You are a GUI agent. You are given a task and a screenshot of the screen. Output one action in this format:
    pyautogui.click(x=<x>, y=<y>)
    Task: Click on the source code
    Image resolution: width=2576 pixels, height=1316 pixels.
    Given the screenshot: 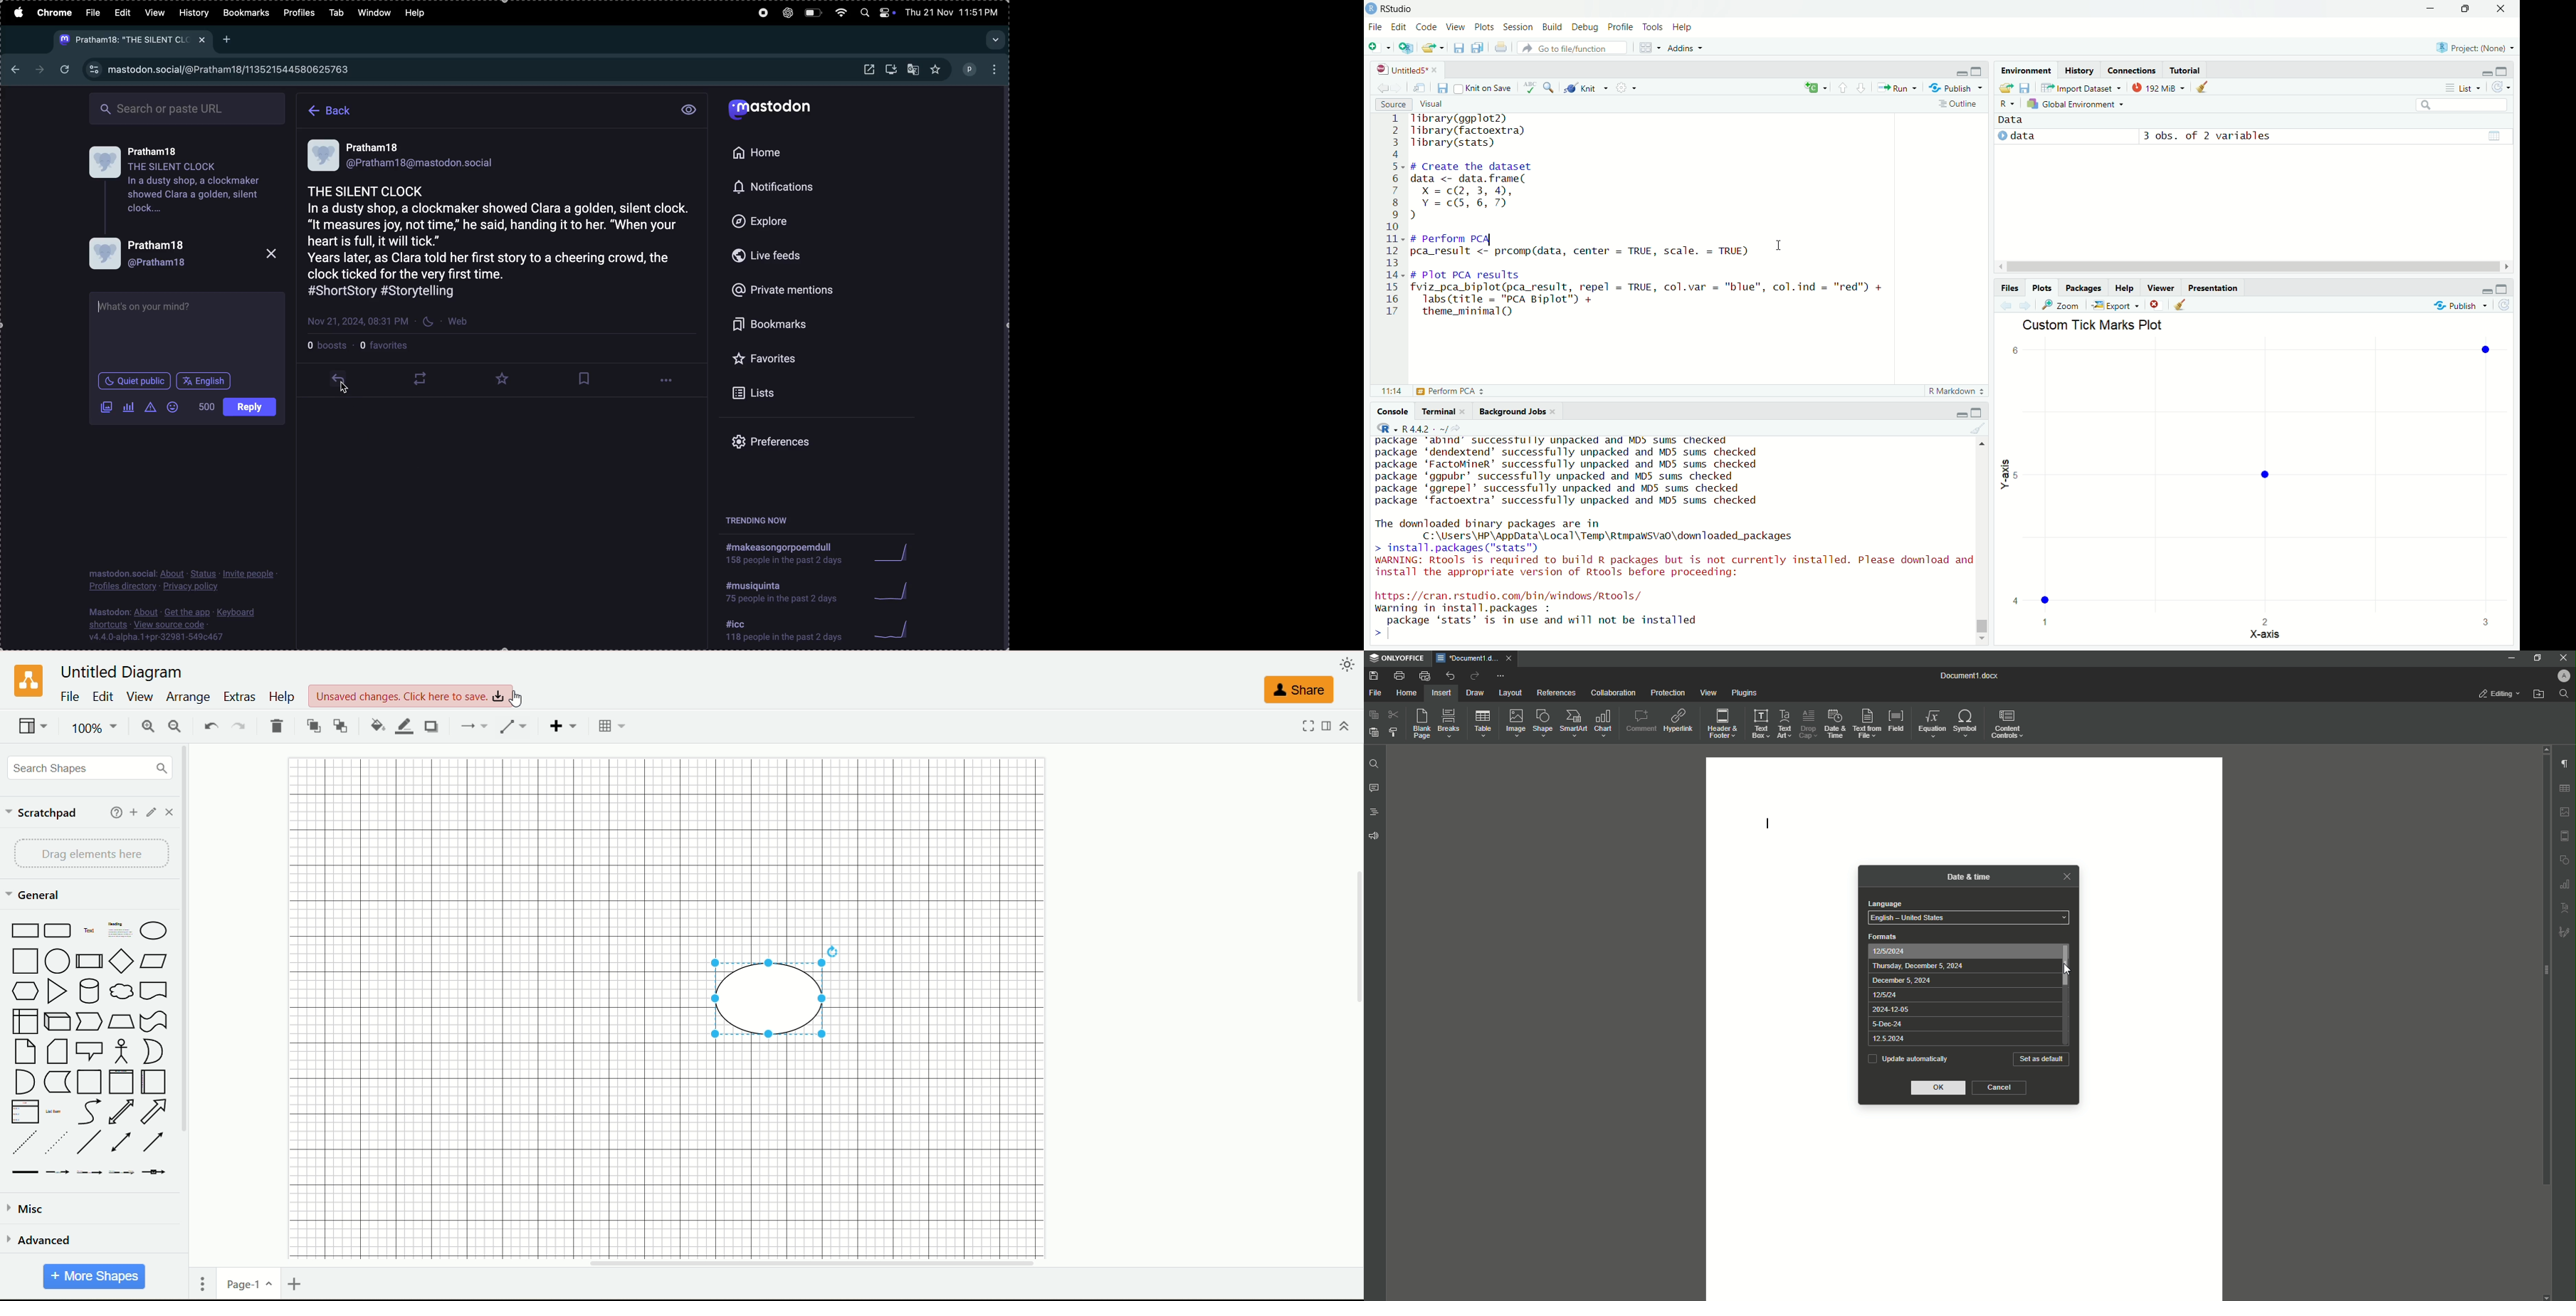 What is the action you would take?
    pyautogui.click(x=182, y=624)
    